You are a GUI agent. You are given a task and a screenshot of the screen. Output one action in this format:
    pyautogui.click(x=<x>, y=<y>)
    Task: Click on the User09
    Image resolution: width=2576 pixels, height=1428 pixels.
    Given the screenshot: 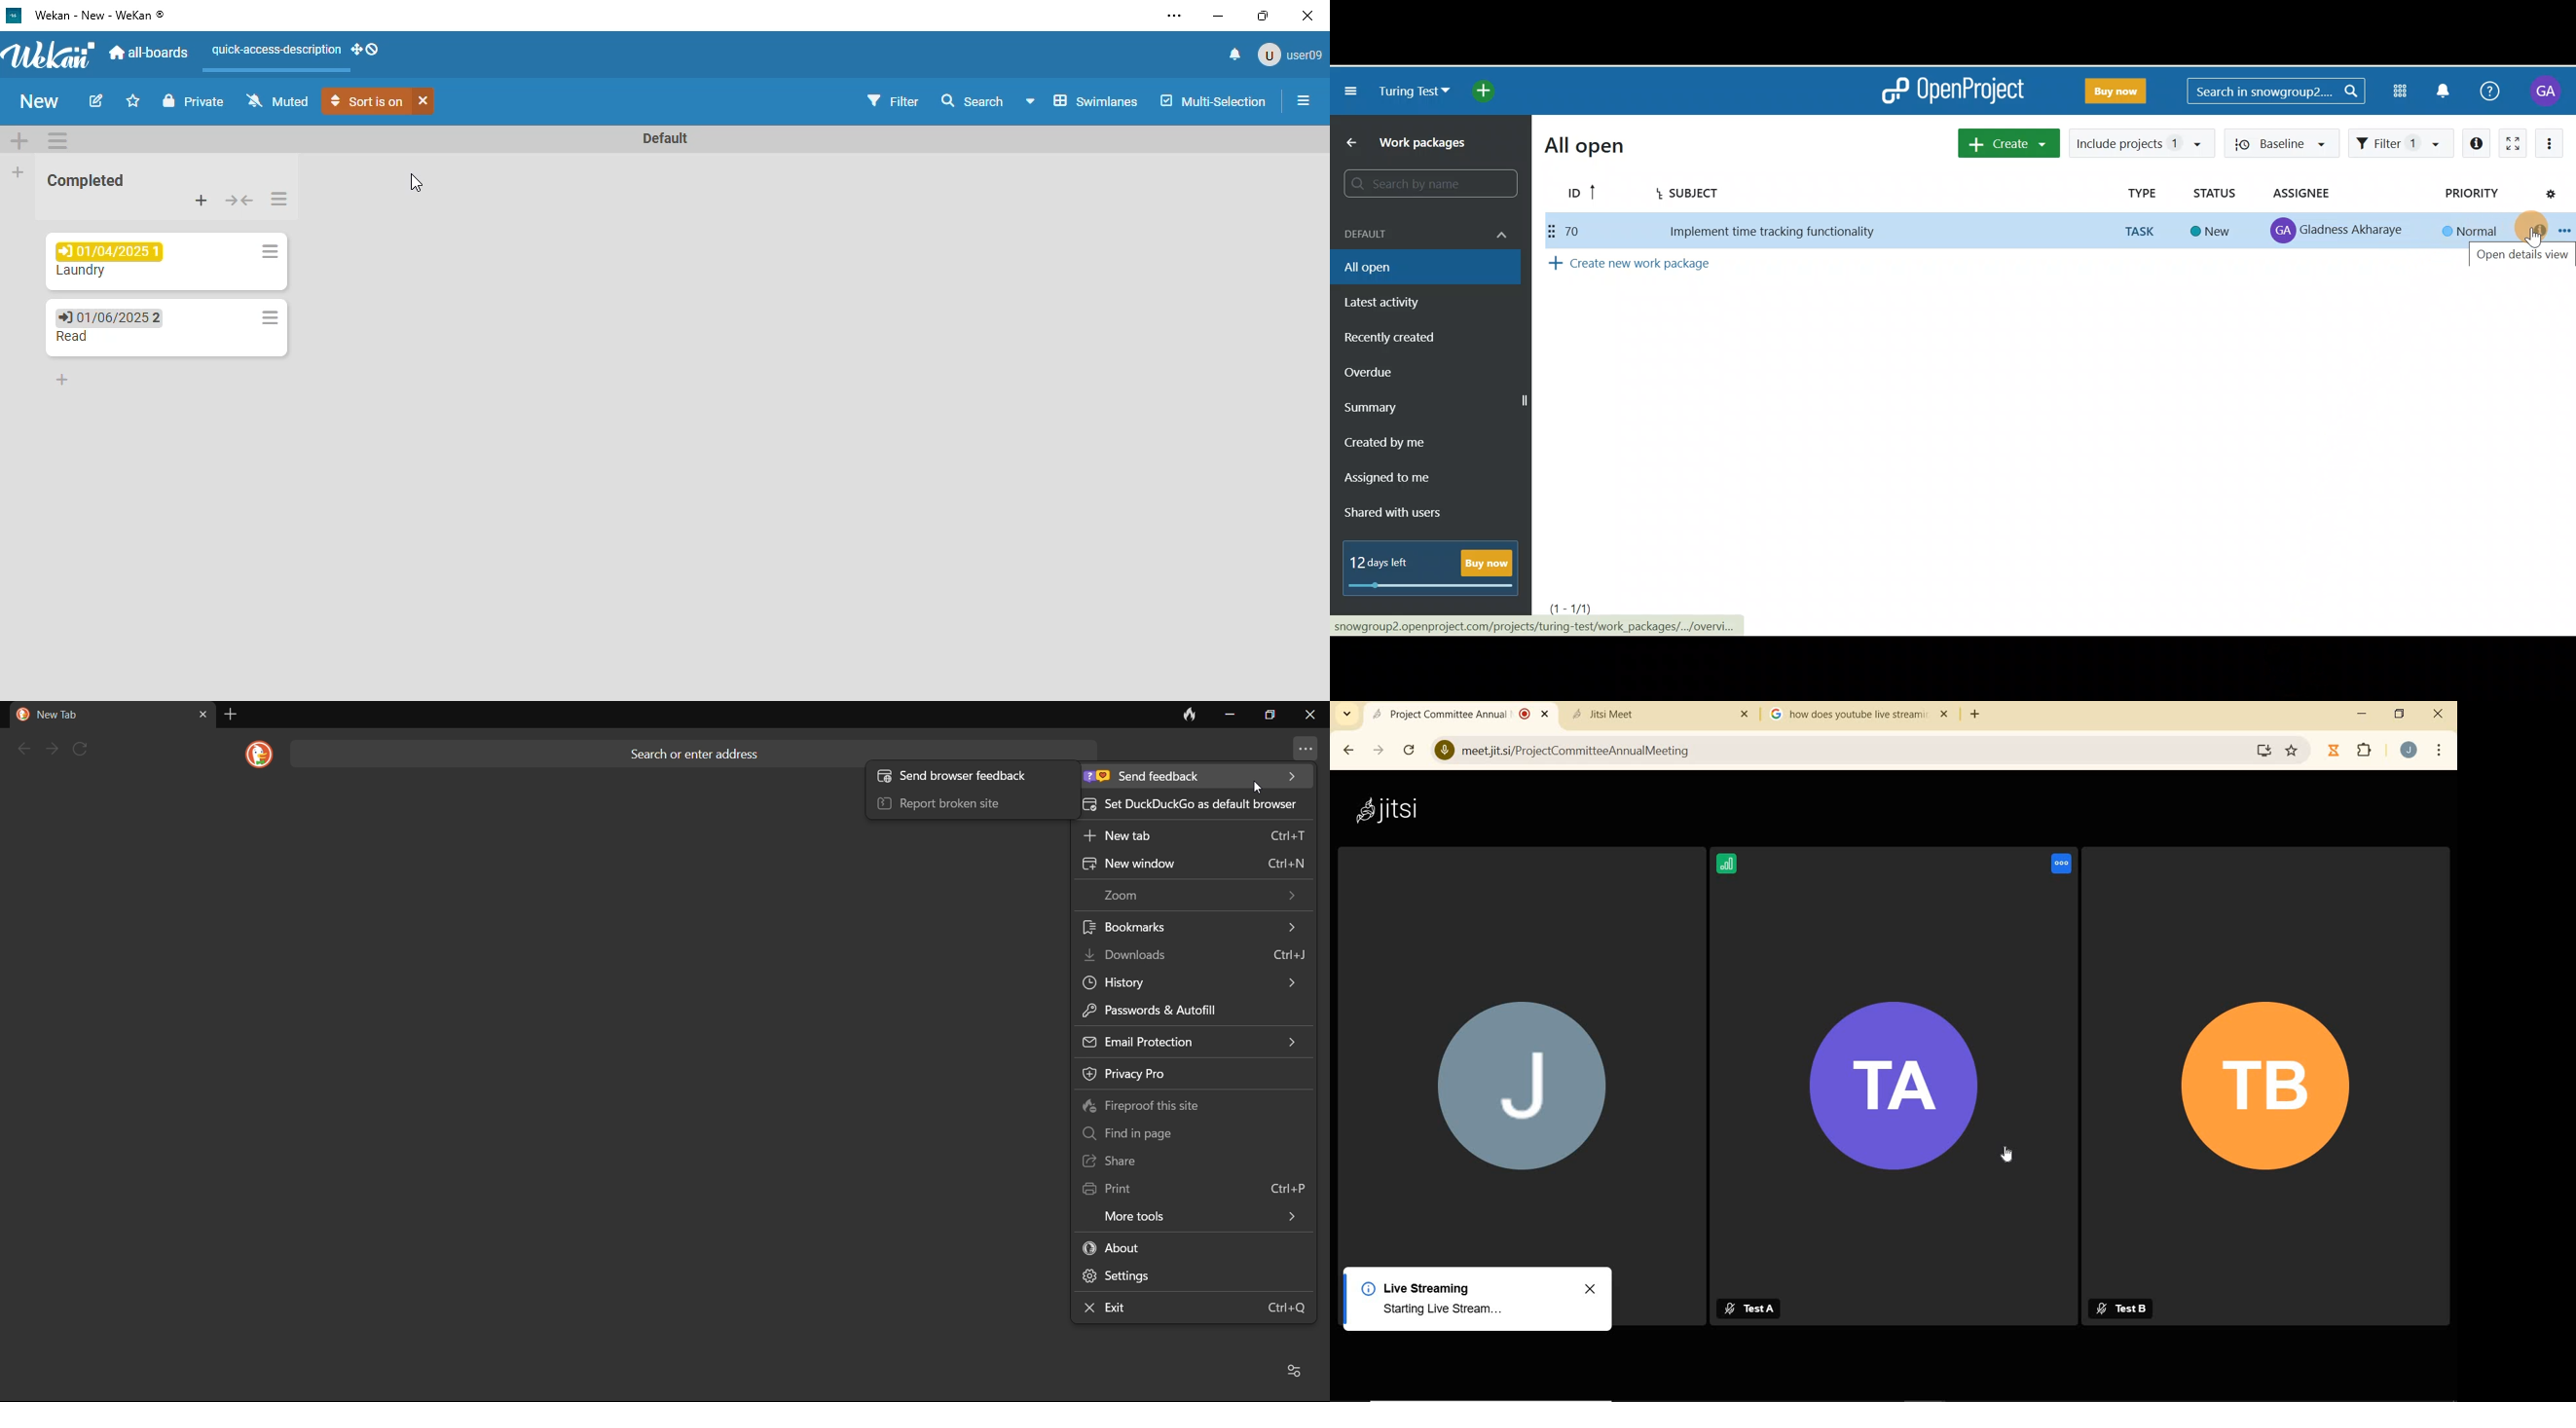 What is the action you would take?
    pyautogui.click(x=1289, y=55)
    